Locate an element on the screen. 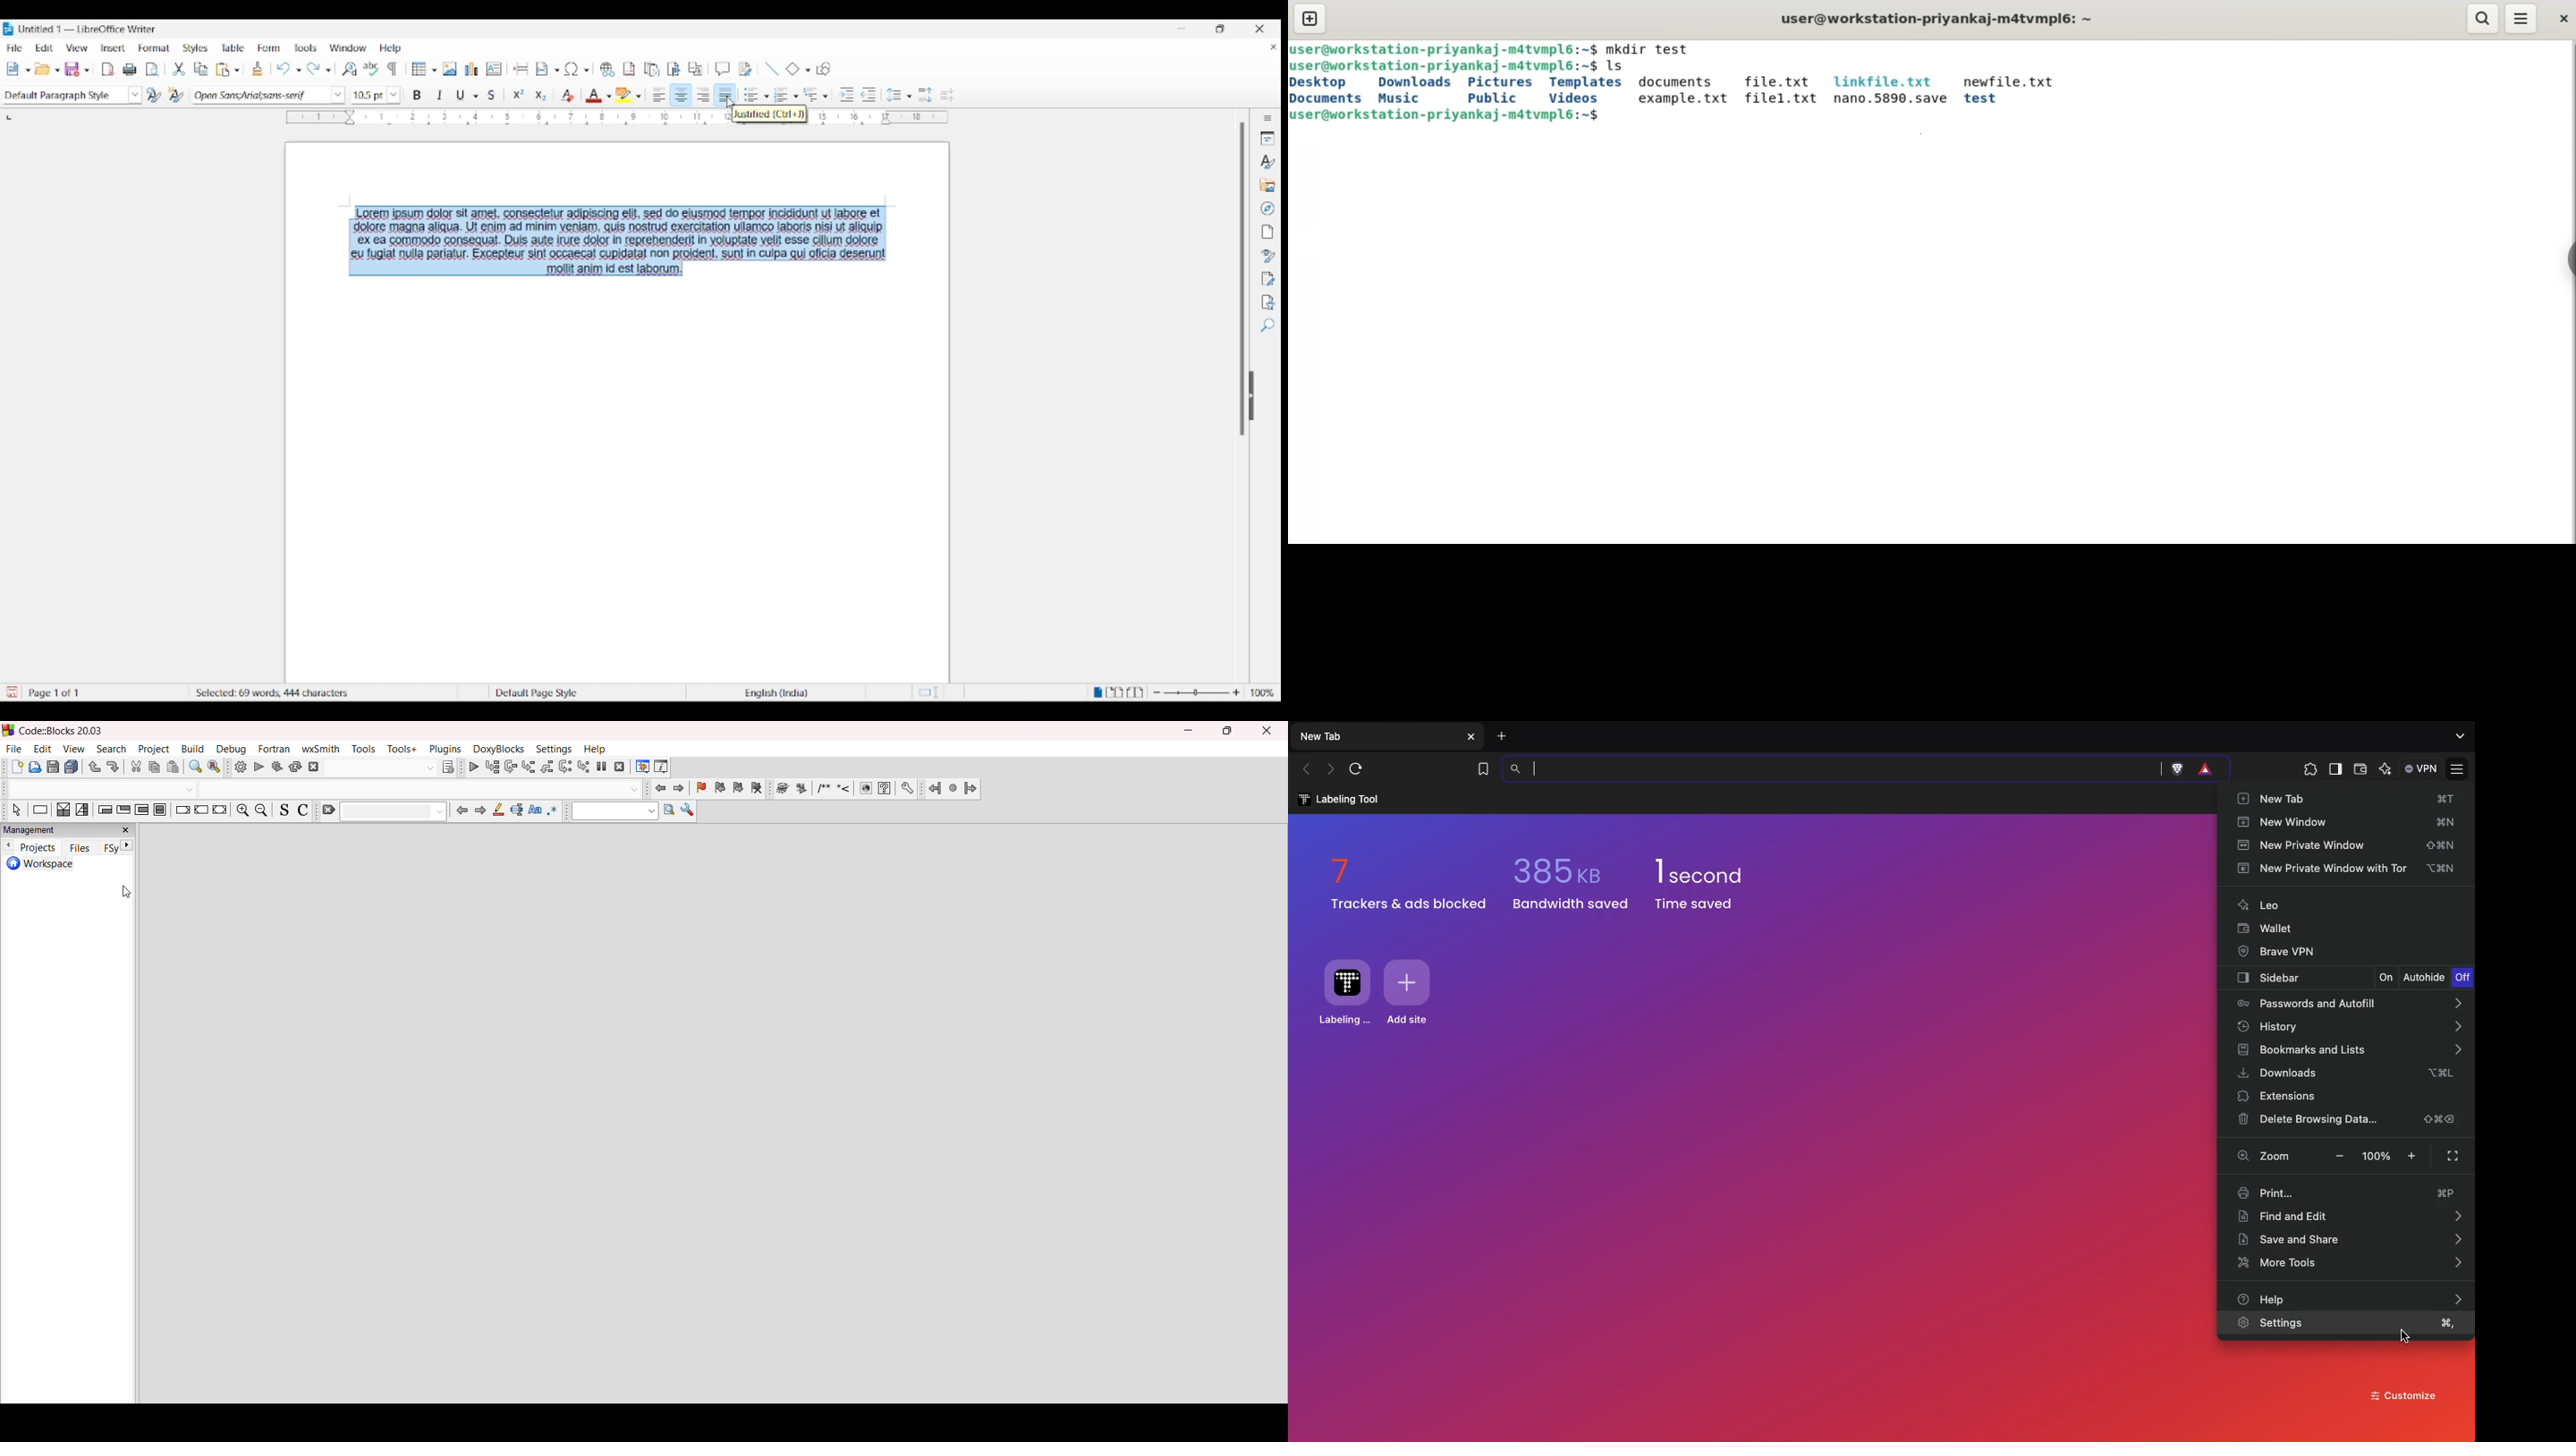  Undo last action is located at coordinates (284, 69).